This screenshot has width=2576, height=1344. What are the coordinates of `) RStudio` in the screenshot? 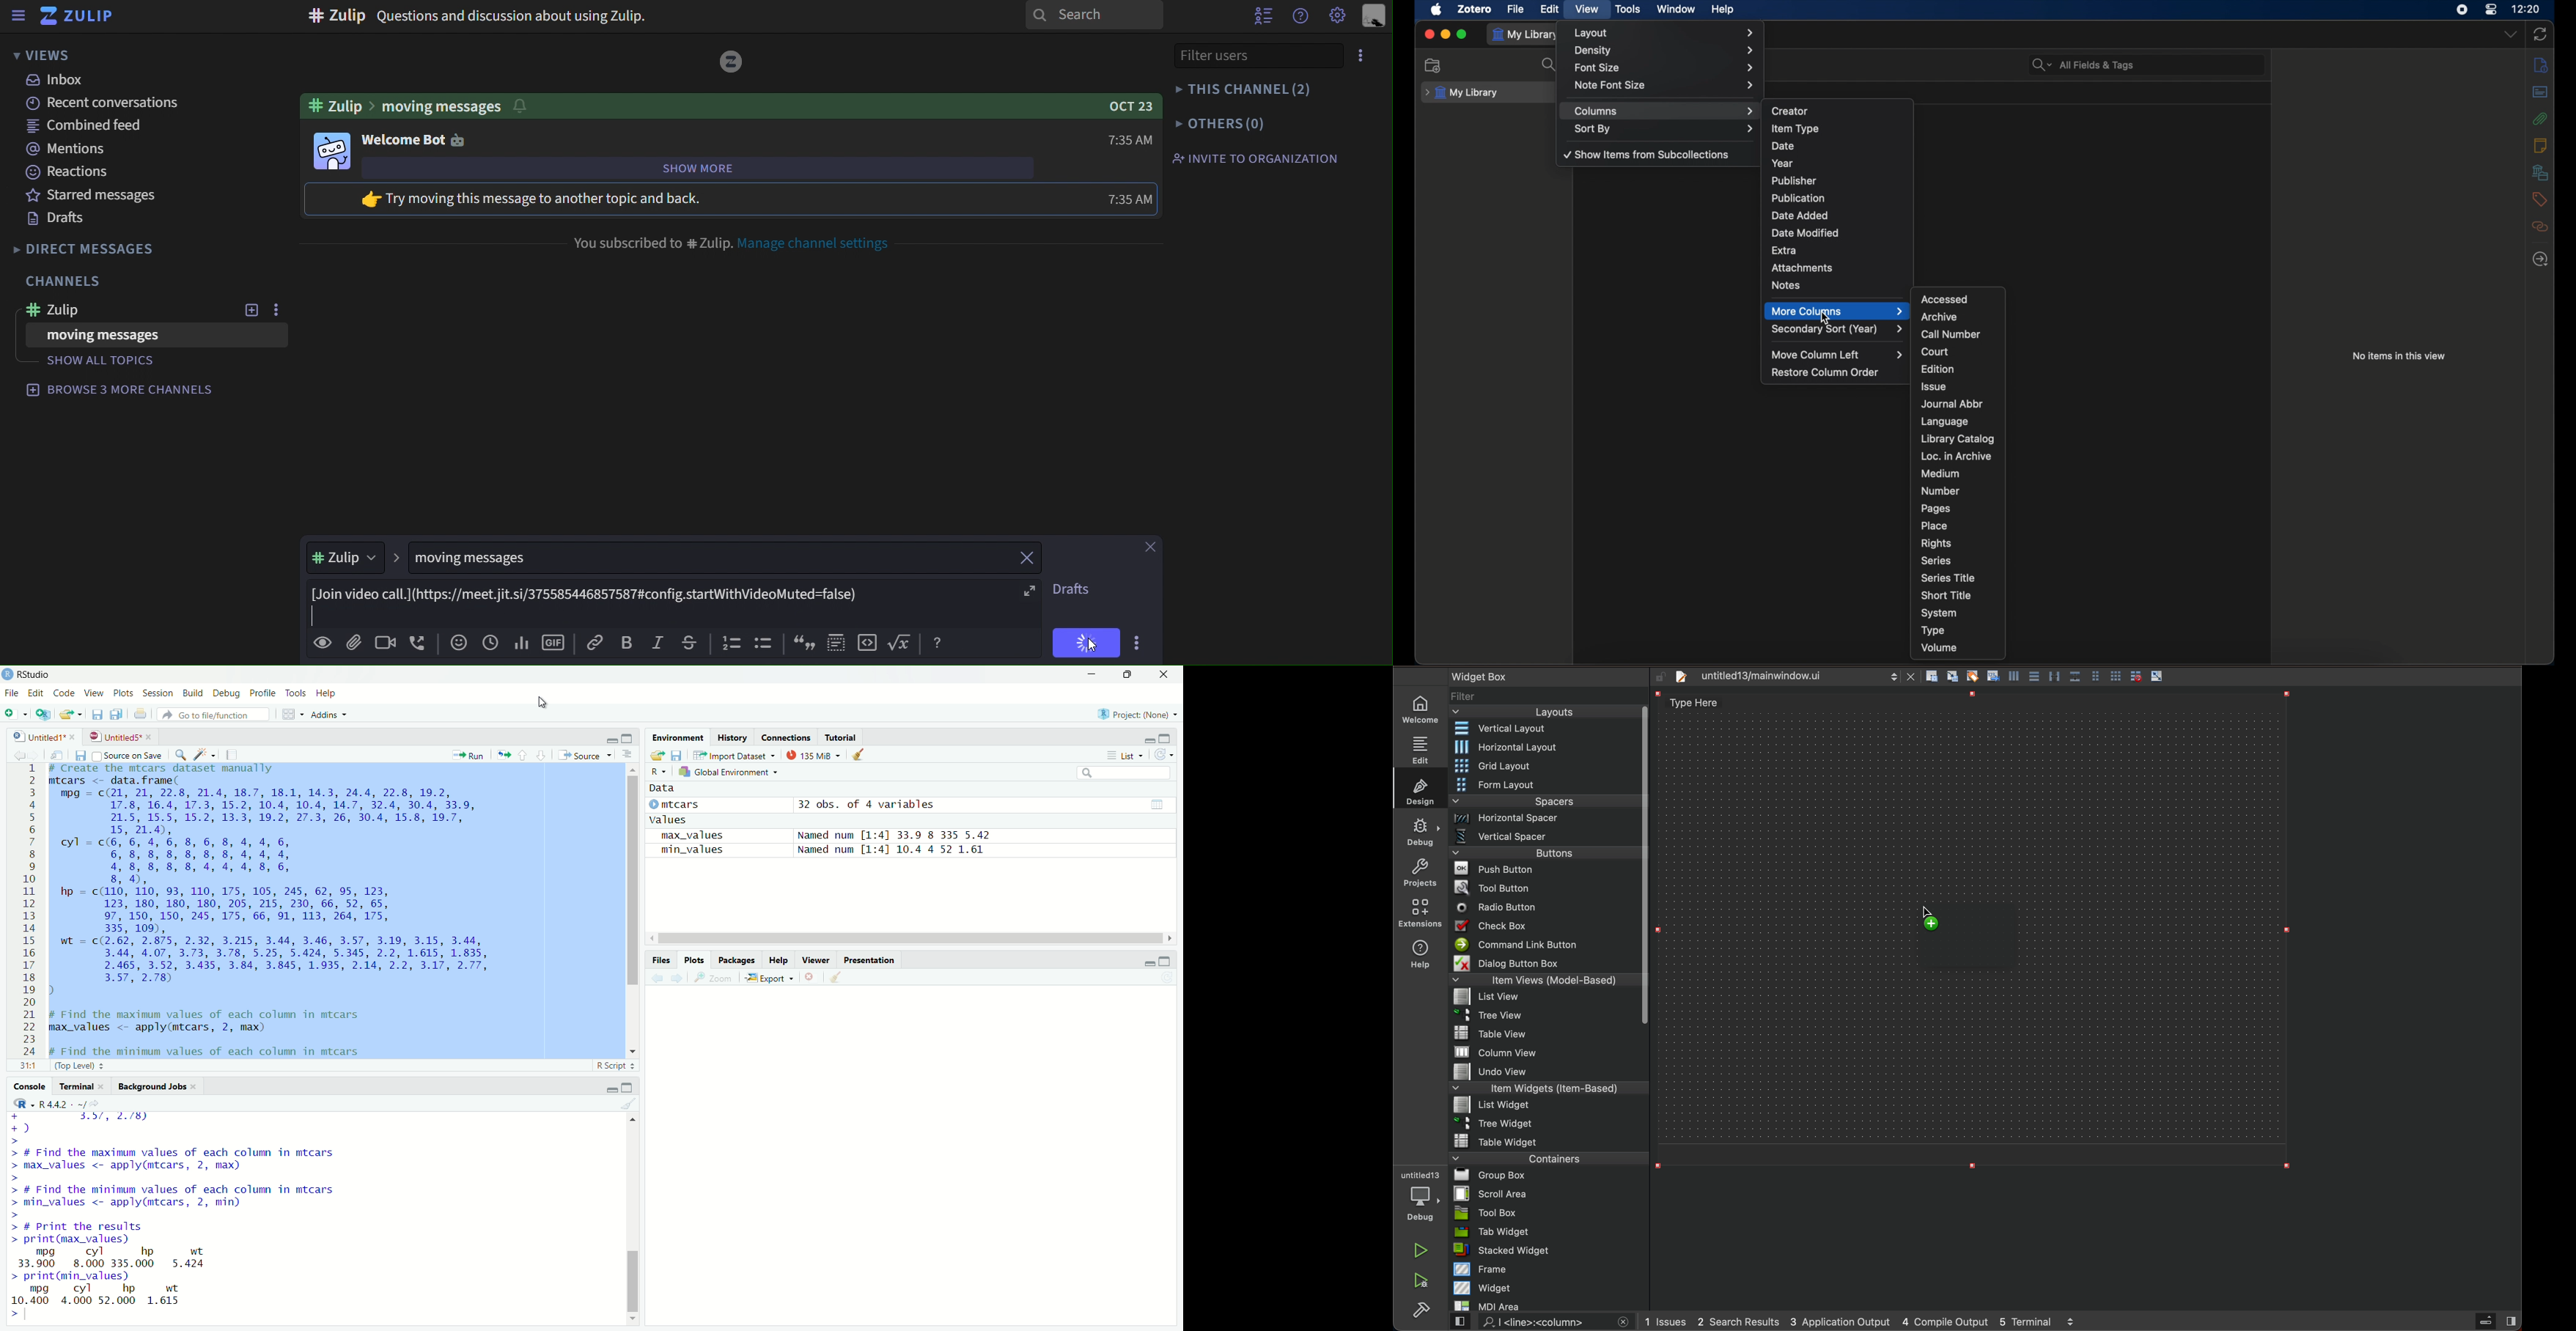 It's located at (30, 674).